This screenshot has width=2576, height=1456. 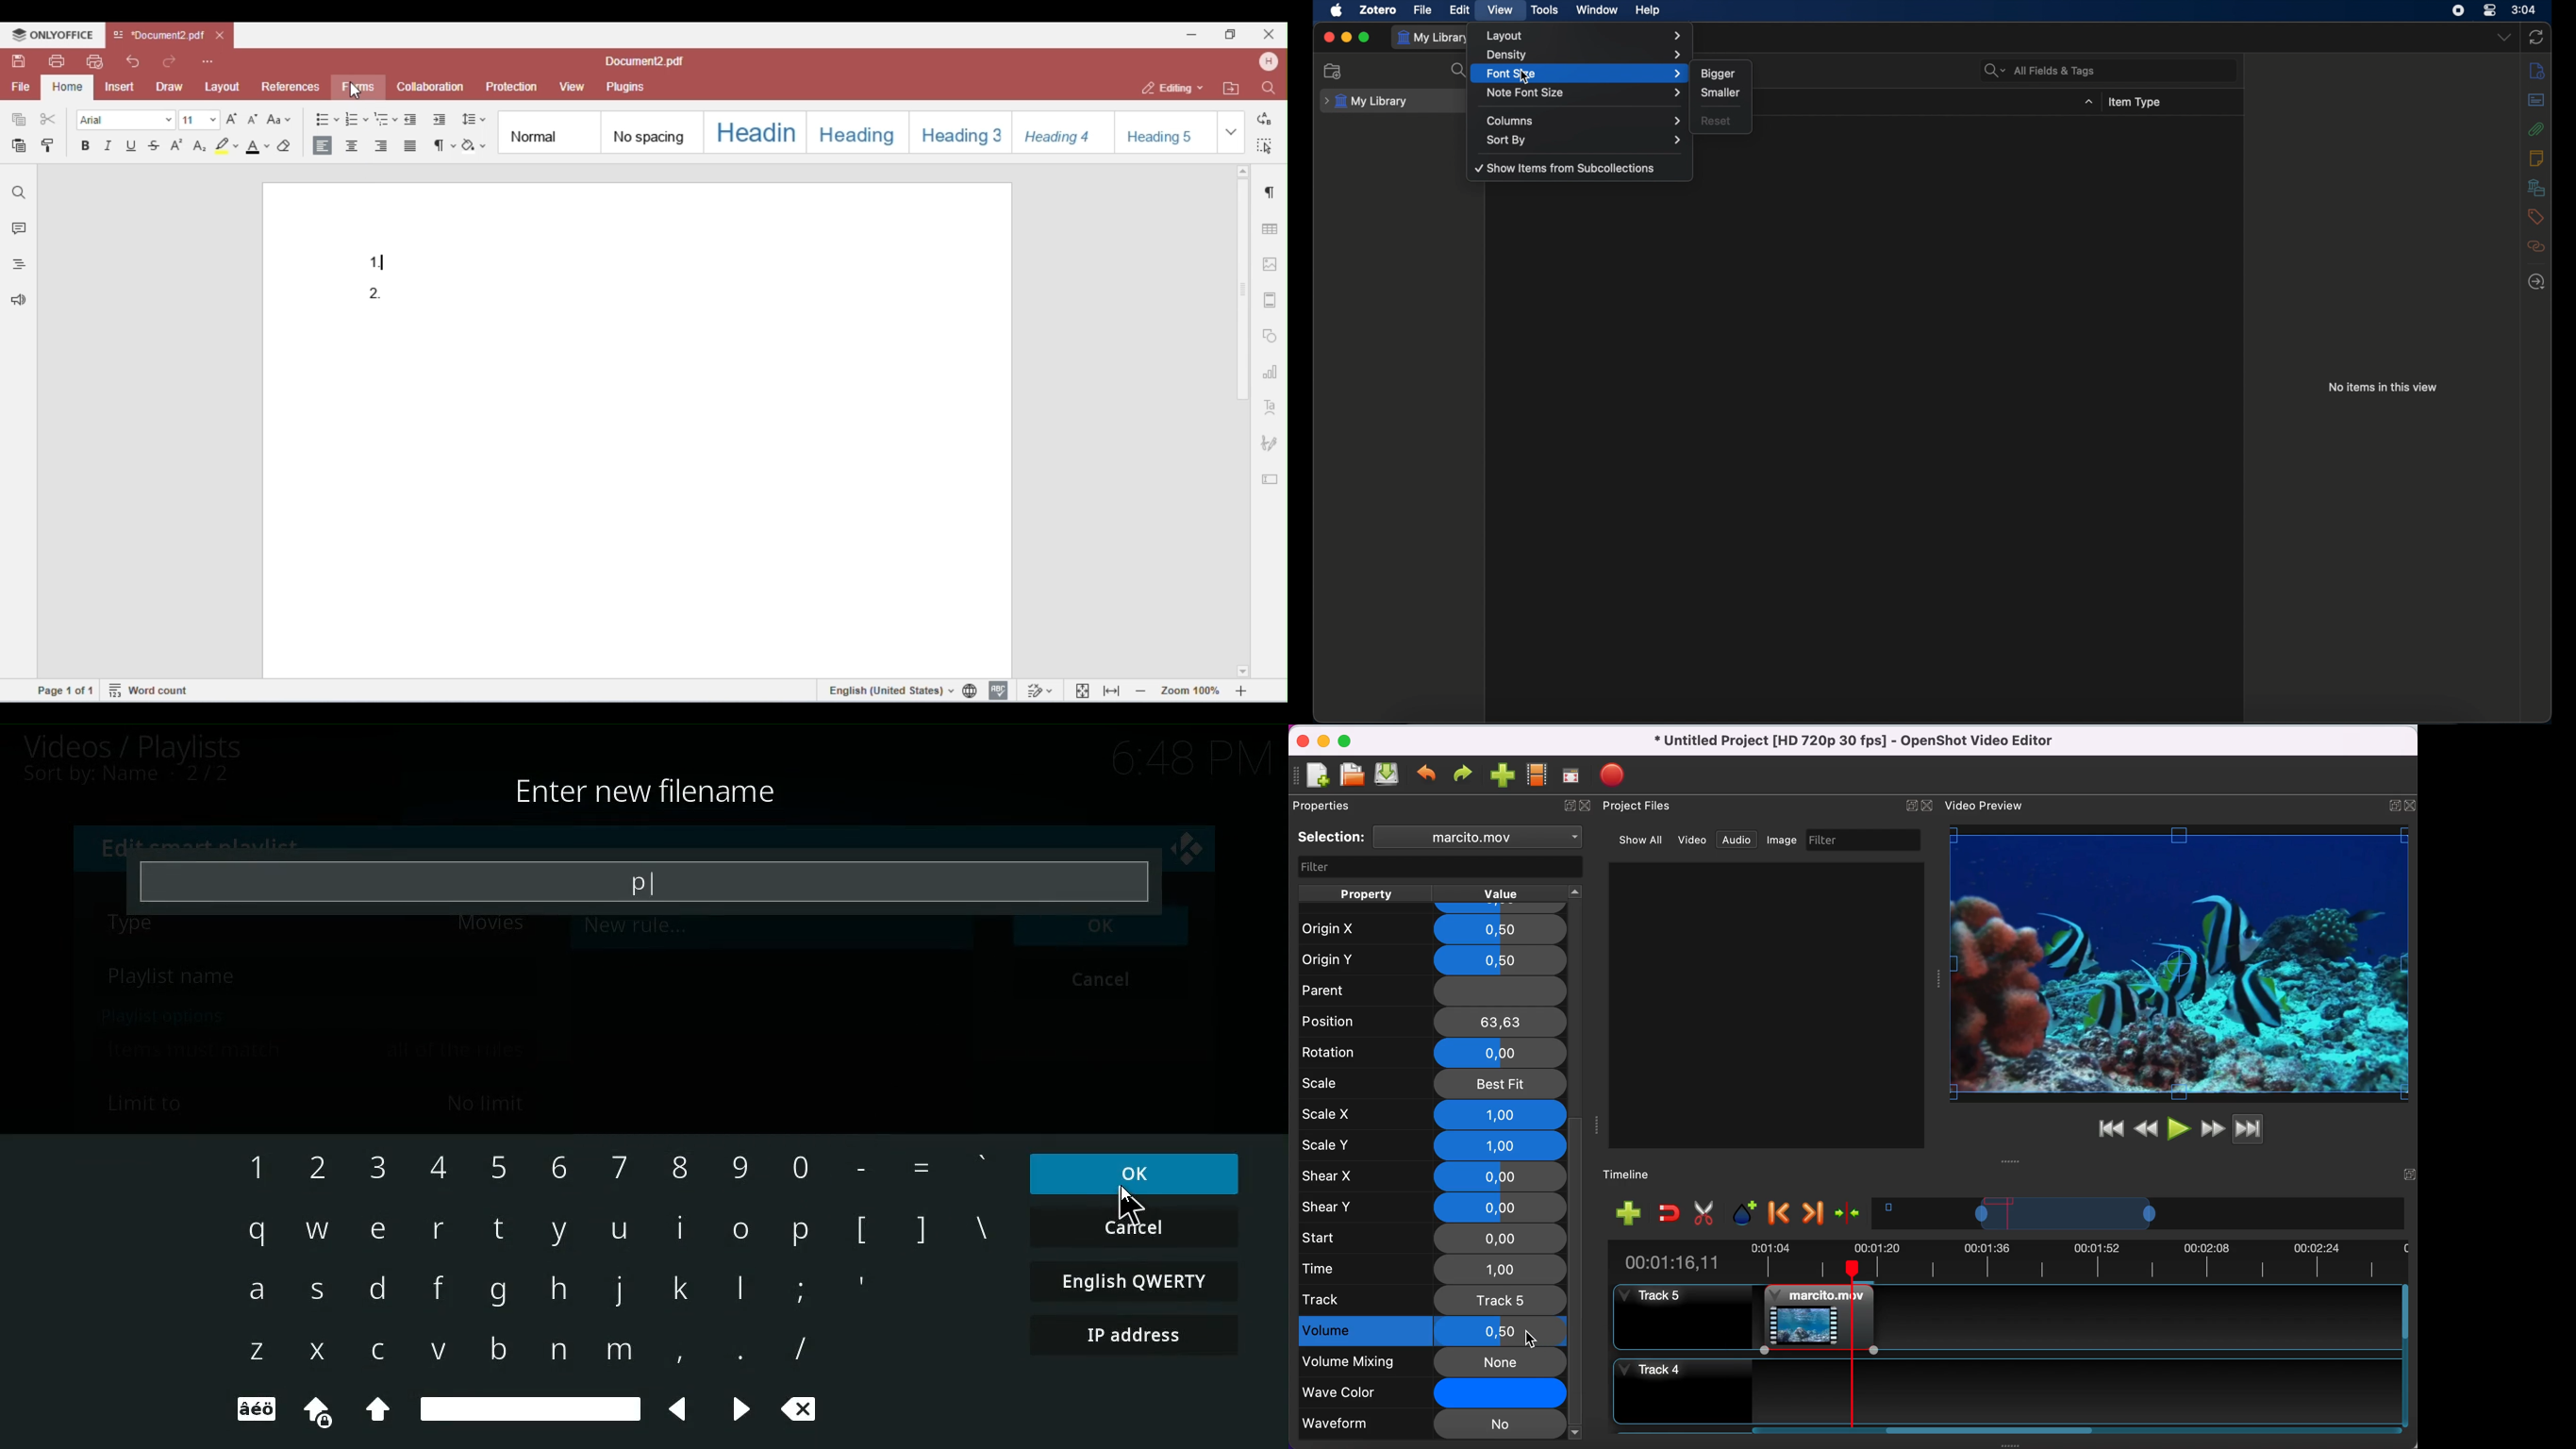 I want to click on timeline, so click(x=2141, y=1216).